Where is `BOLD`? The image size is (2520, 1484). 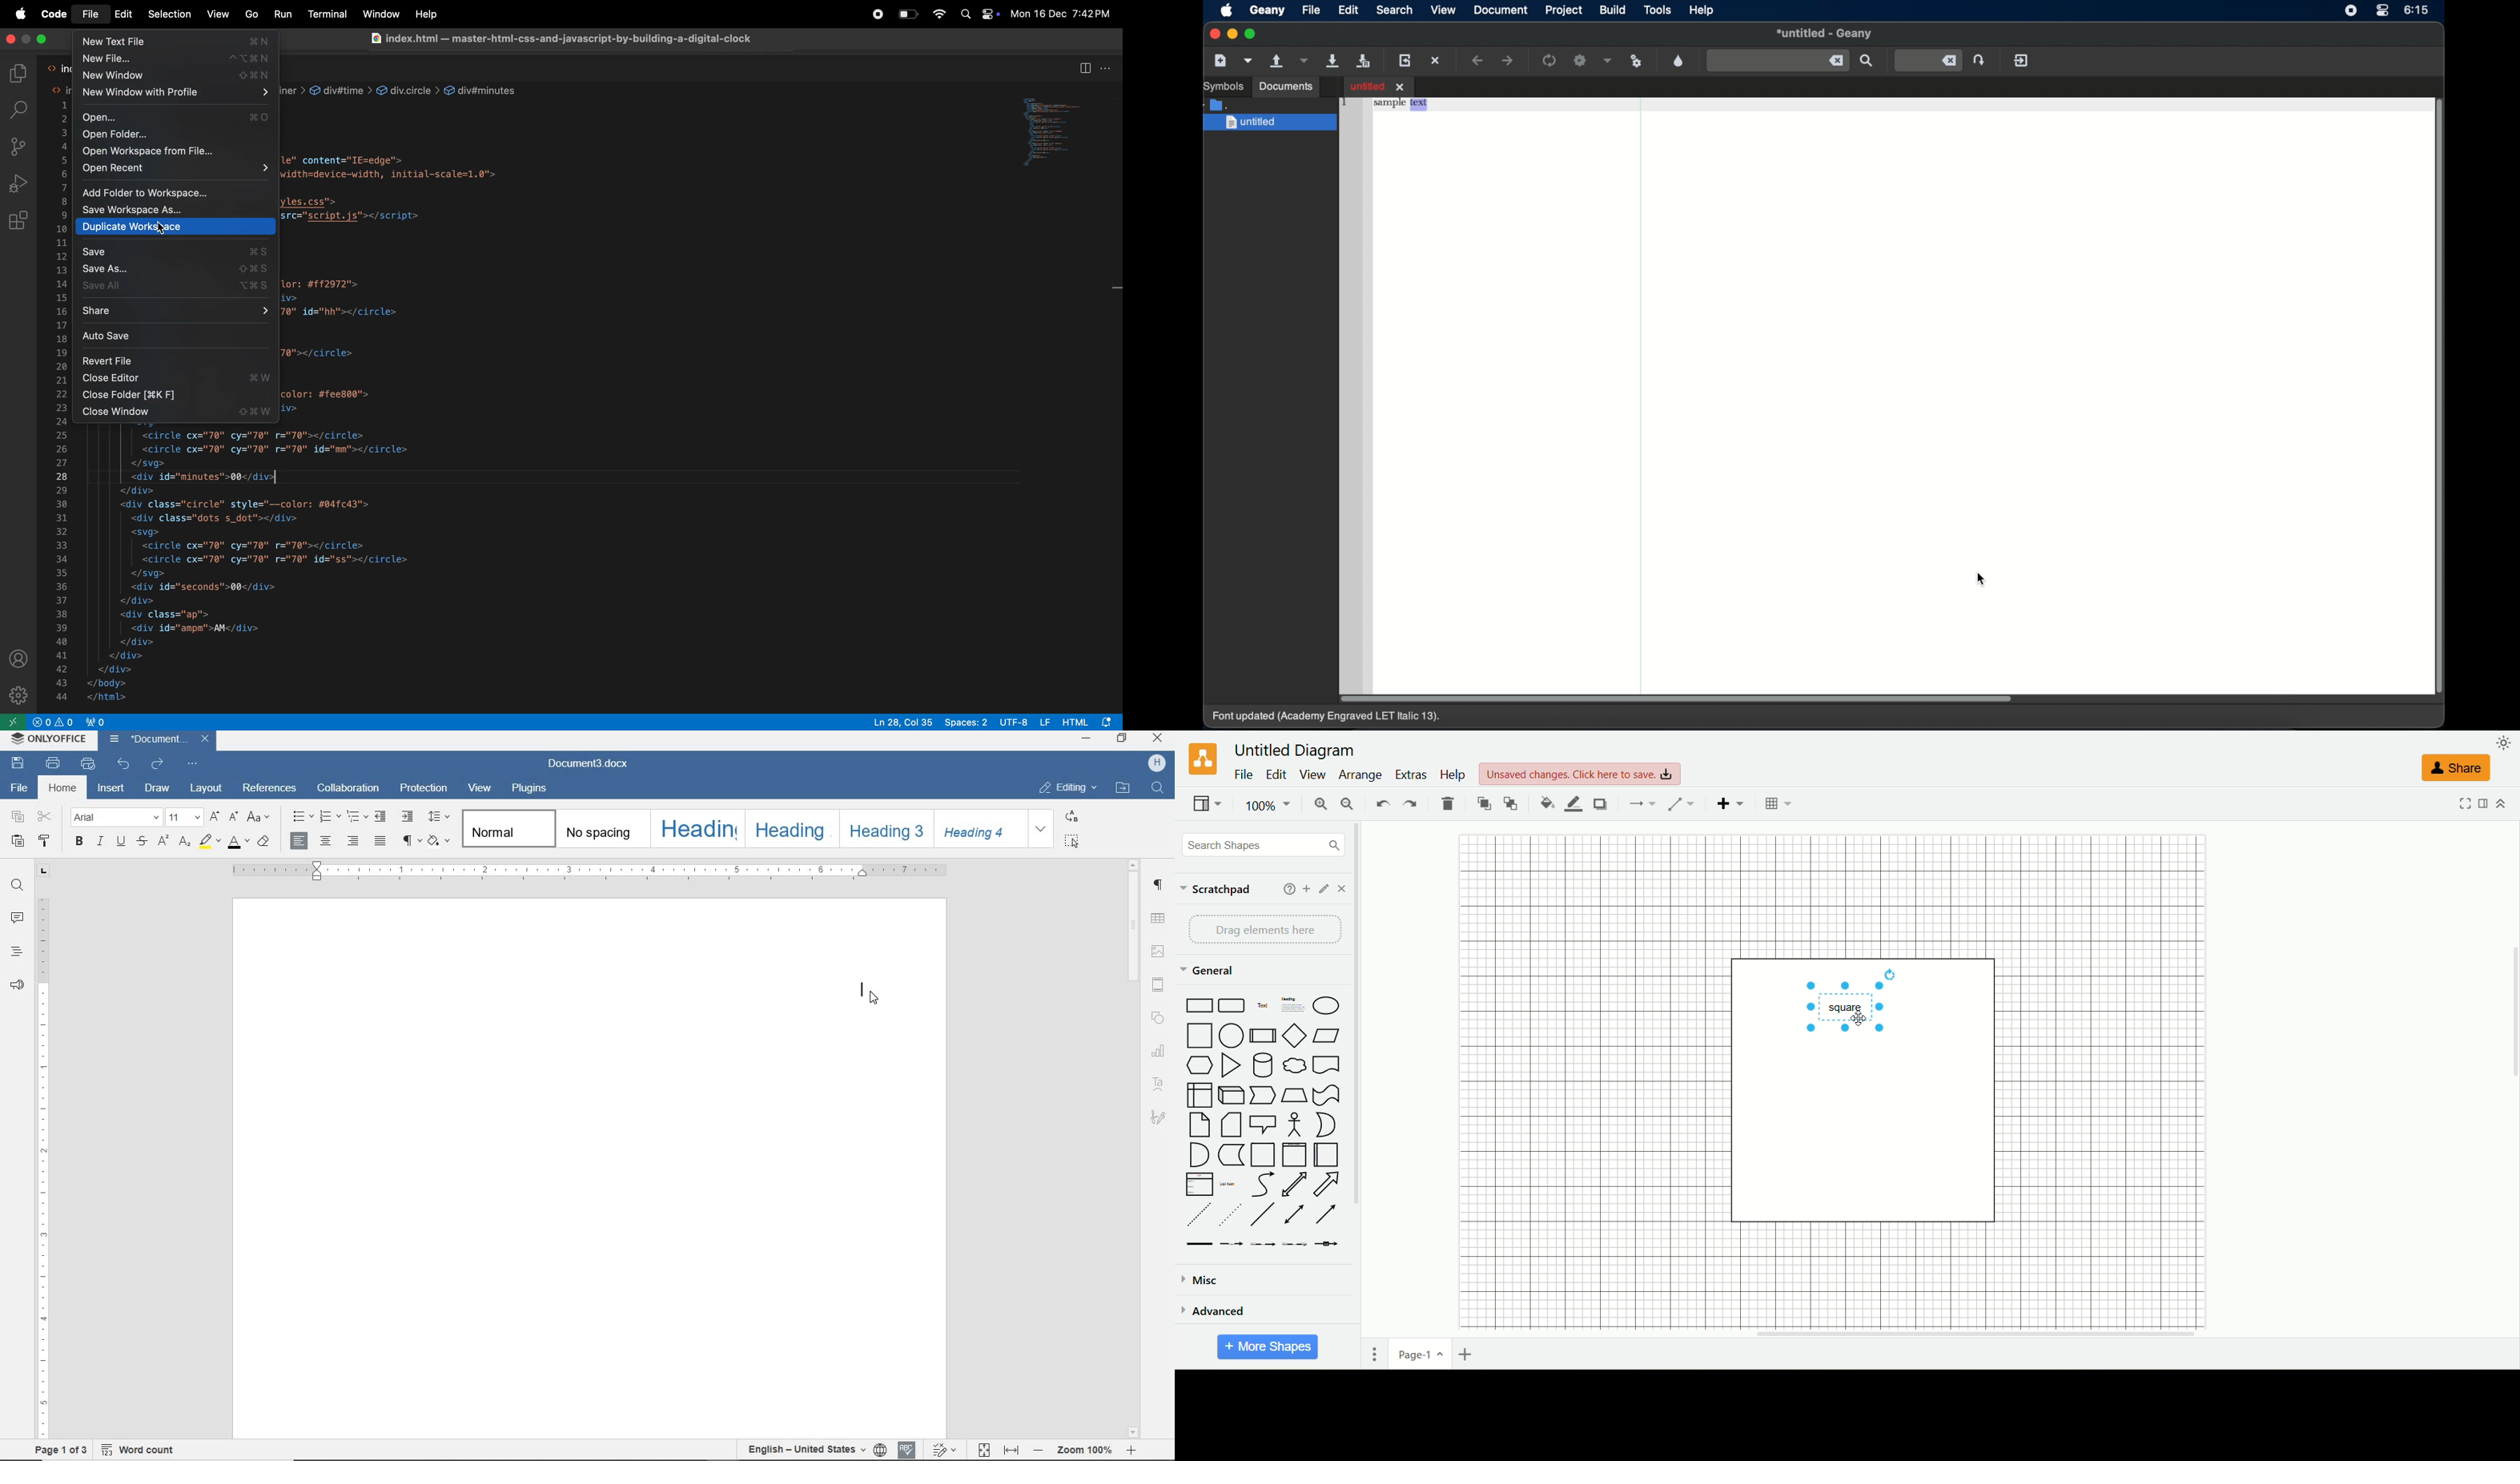
BOLD is located at coordinates (79, 842).